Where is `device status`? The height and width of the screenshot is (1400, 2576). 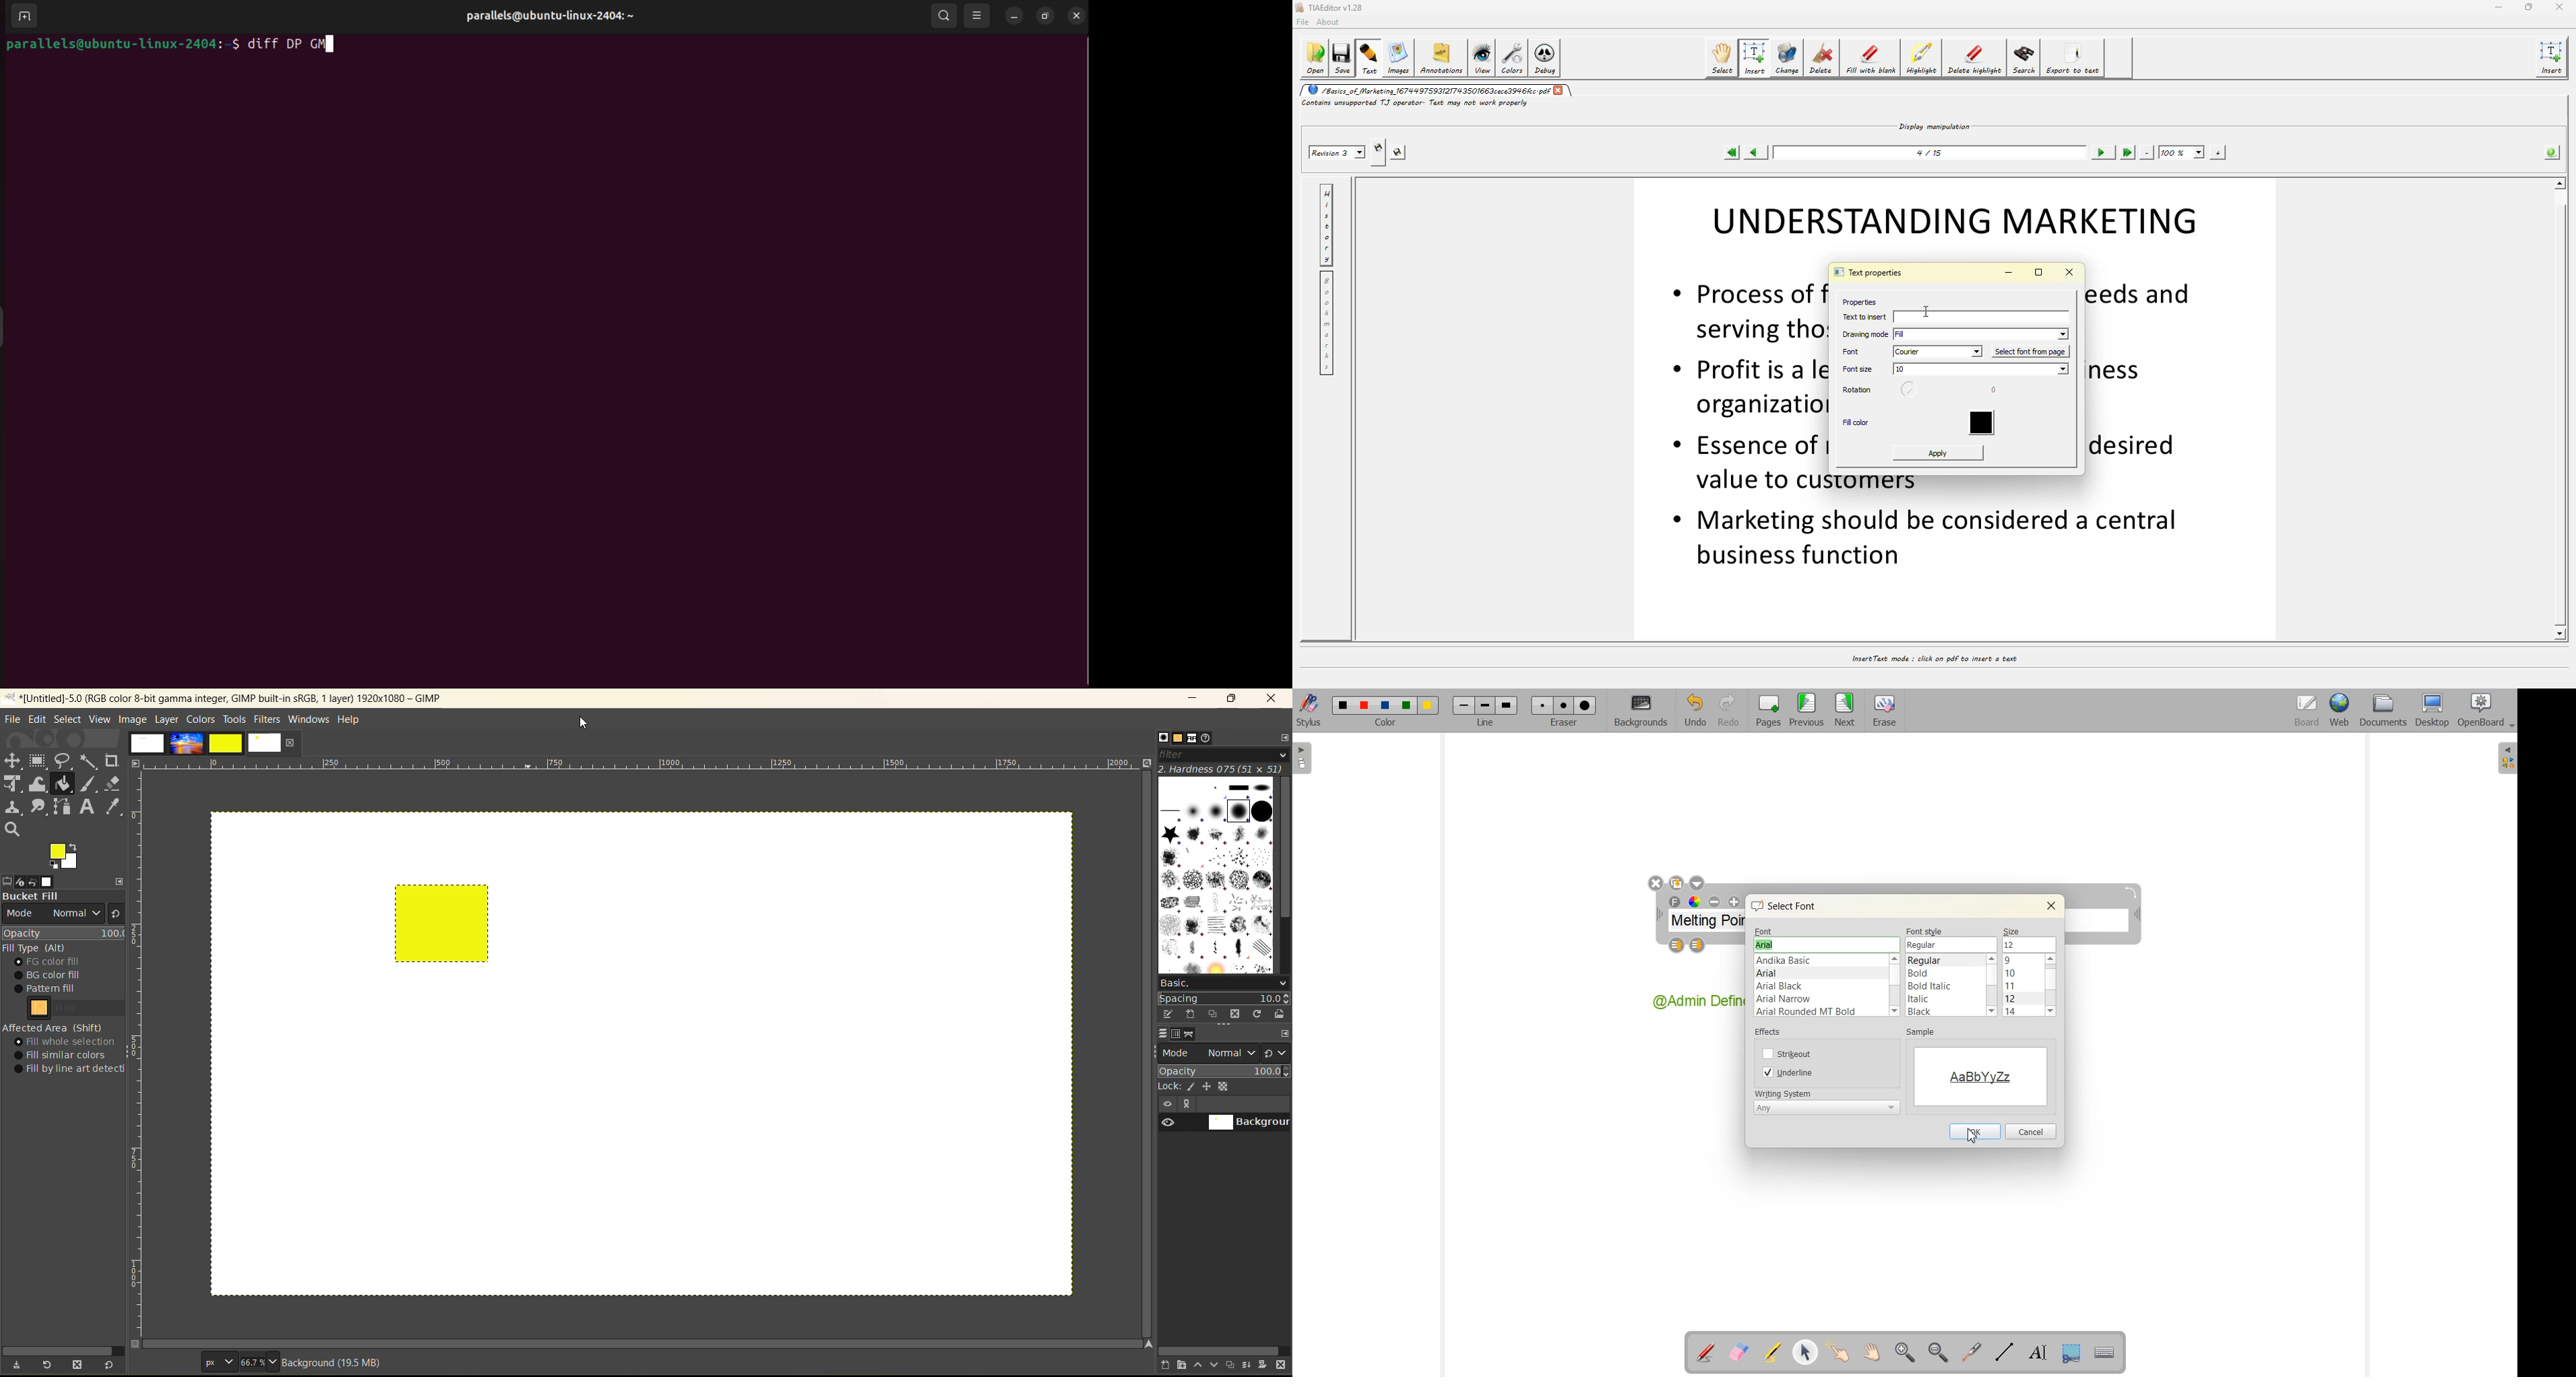 device status is located at coordinates (16, 882).